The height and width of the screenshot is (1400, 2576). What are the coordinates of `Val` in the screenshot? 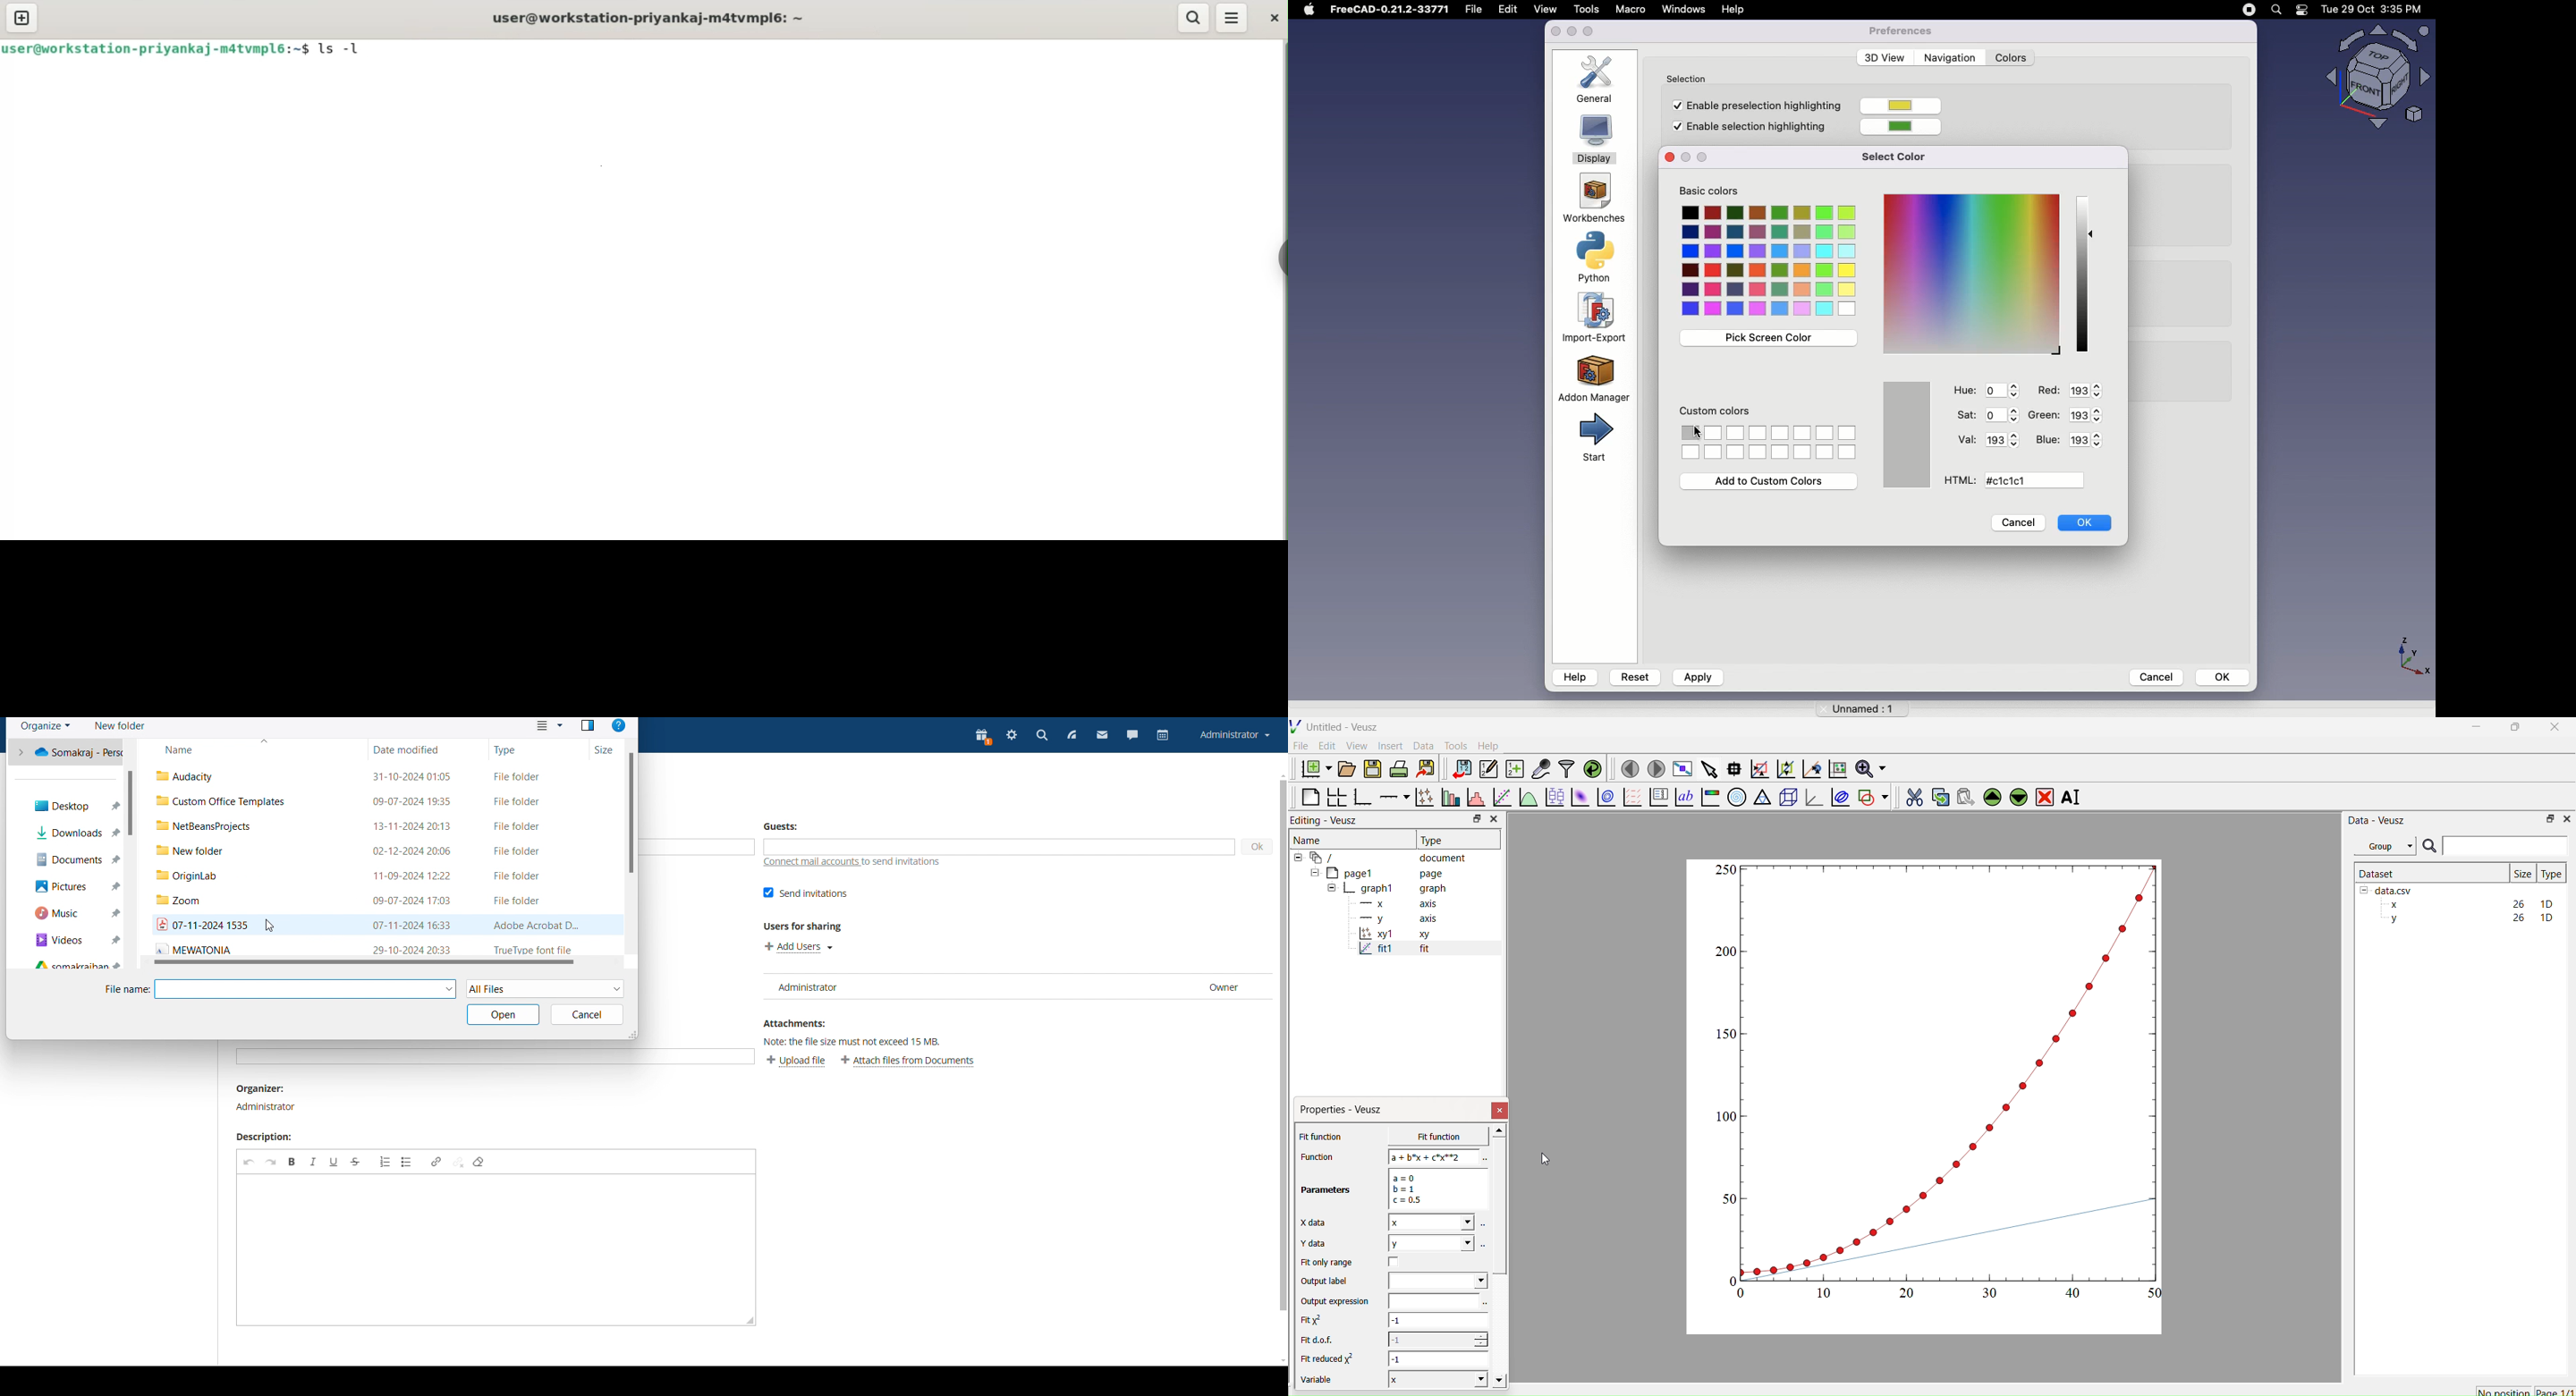 It's located at (1966, 438).